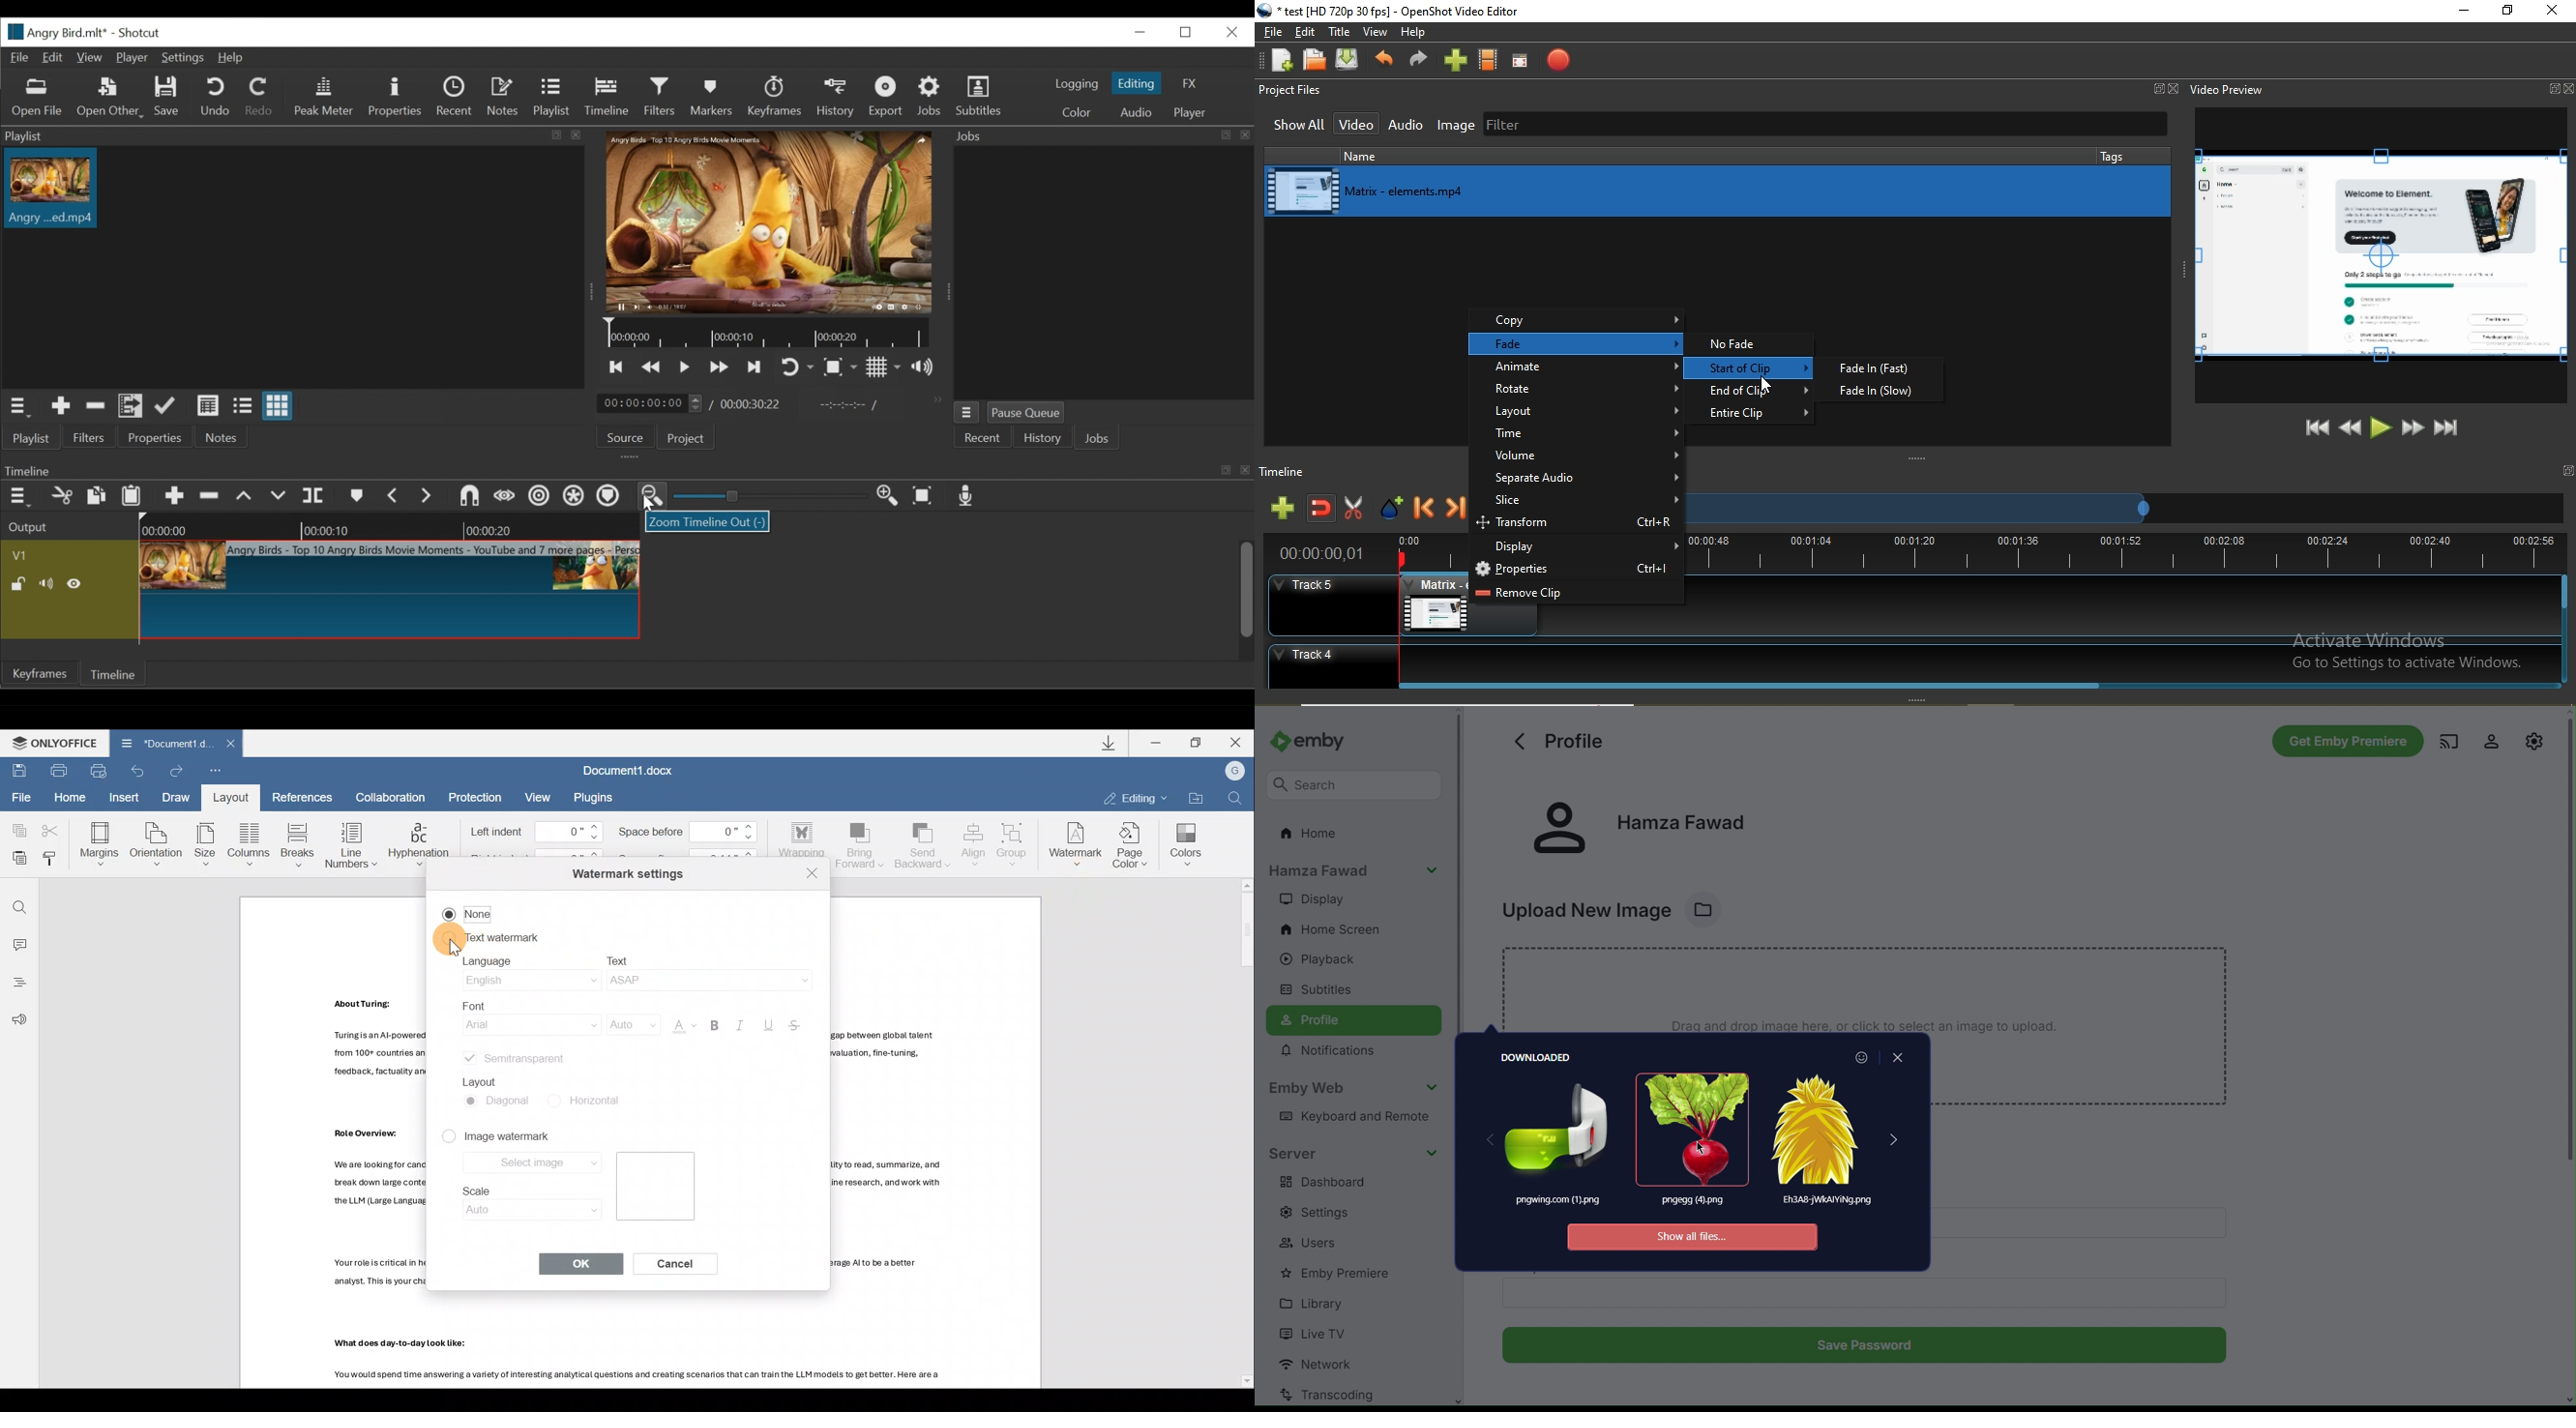 The image size is (2576, 1428). I want to click on Rewind , so click(2351, 427).